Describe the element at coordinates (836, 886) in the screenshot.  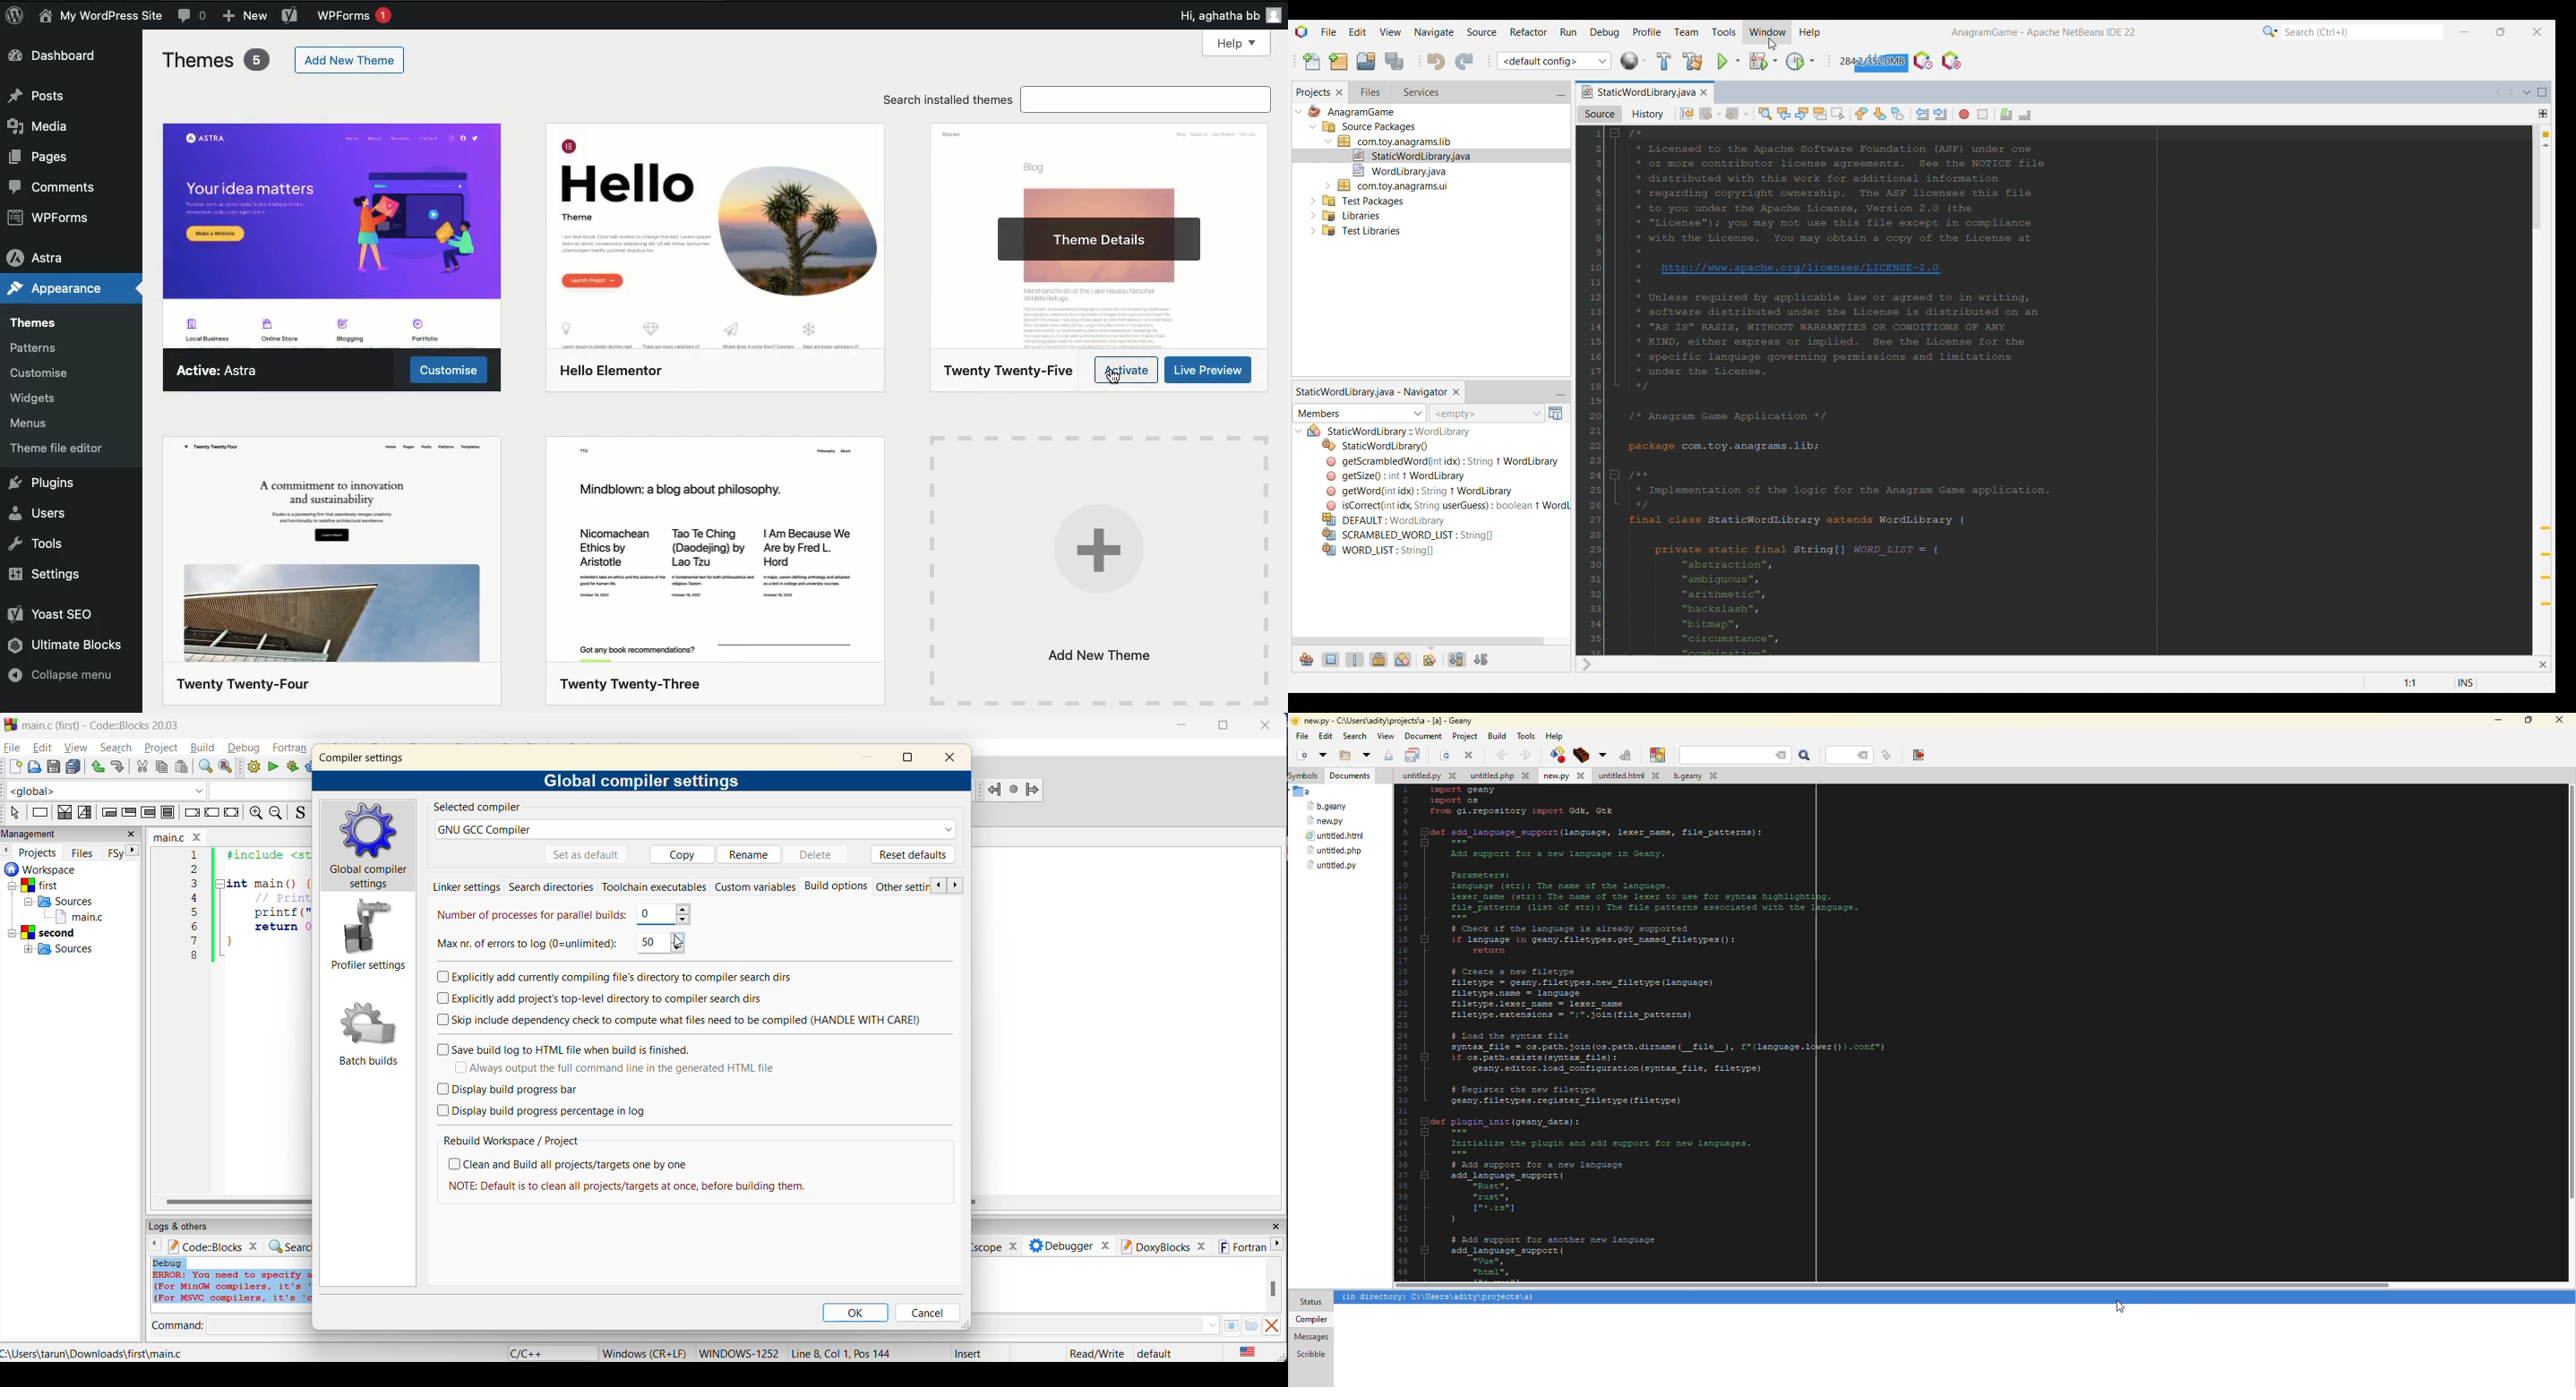
I see `Build options` at that location.